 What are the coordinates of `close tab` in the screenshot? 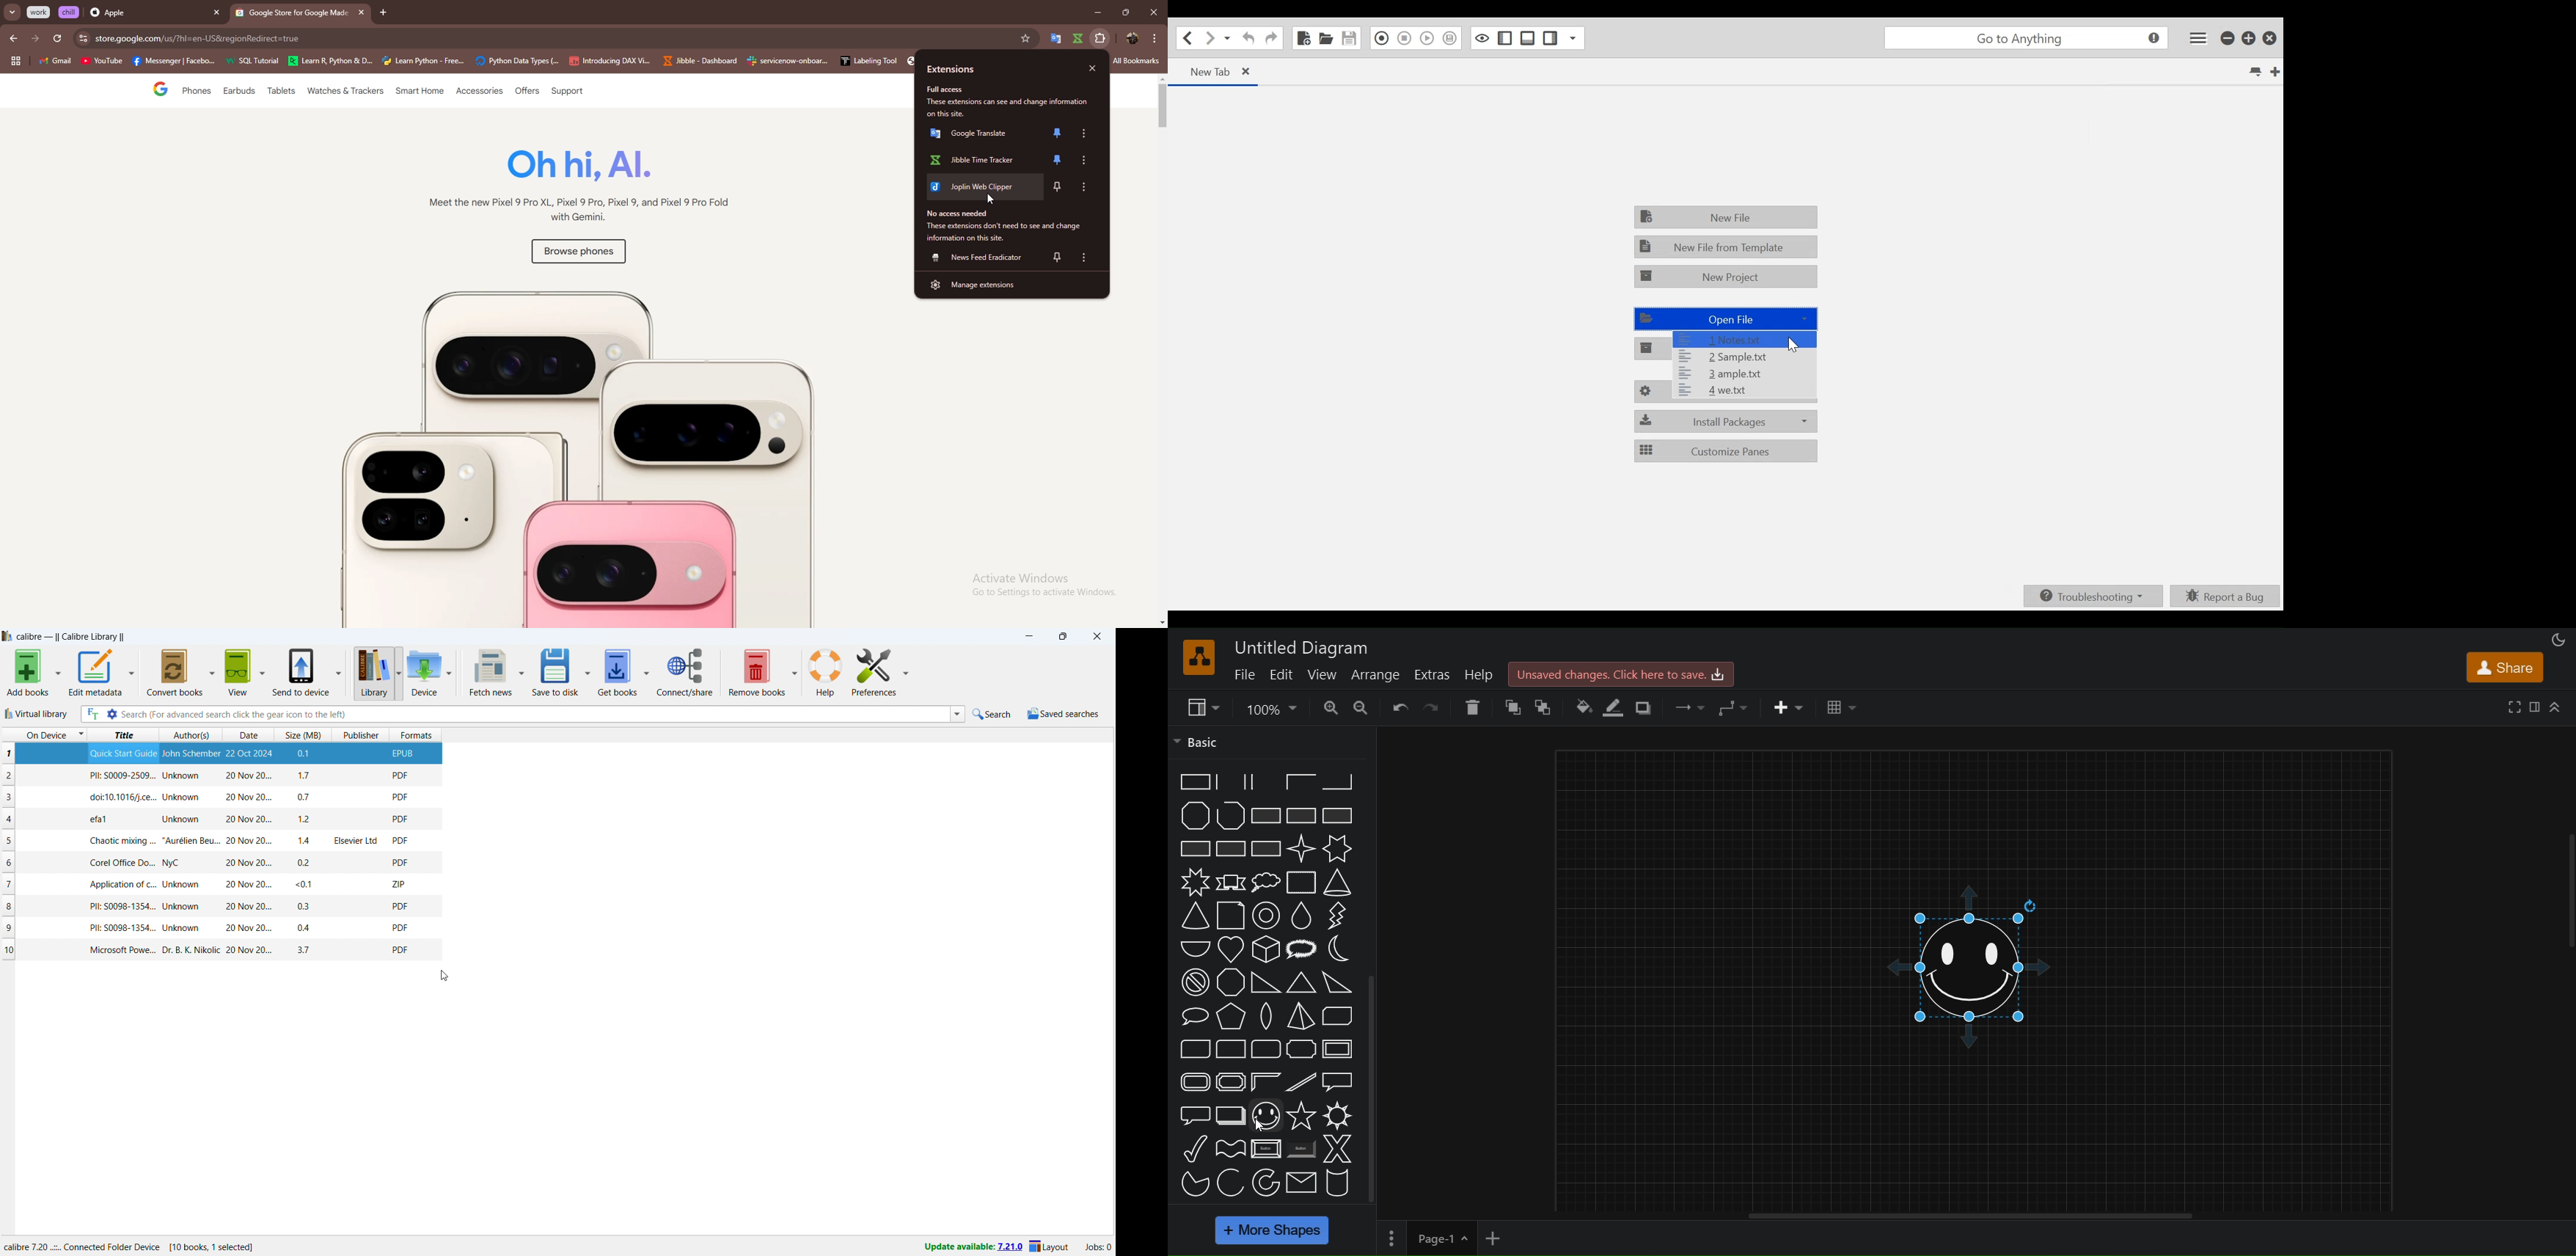 It's located at (360, 12).